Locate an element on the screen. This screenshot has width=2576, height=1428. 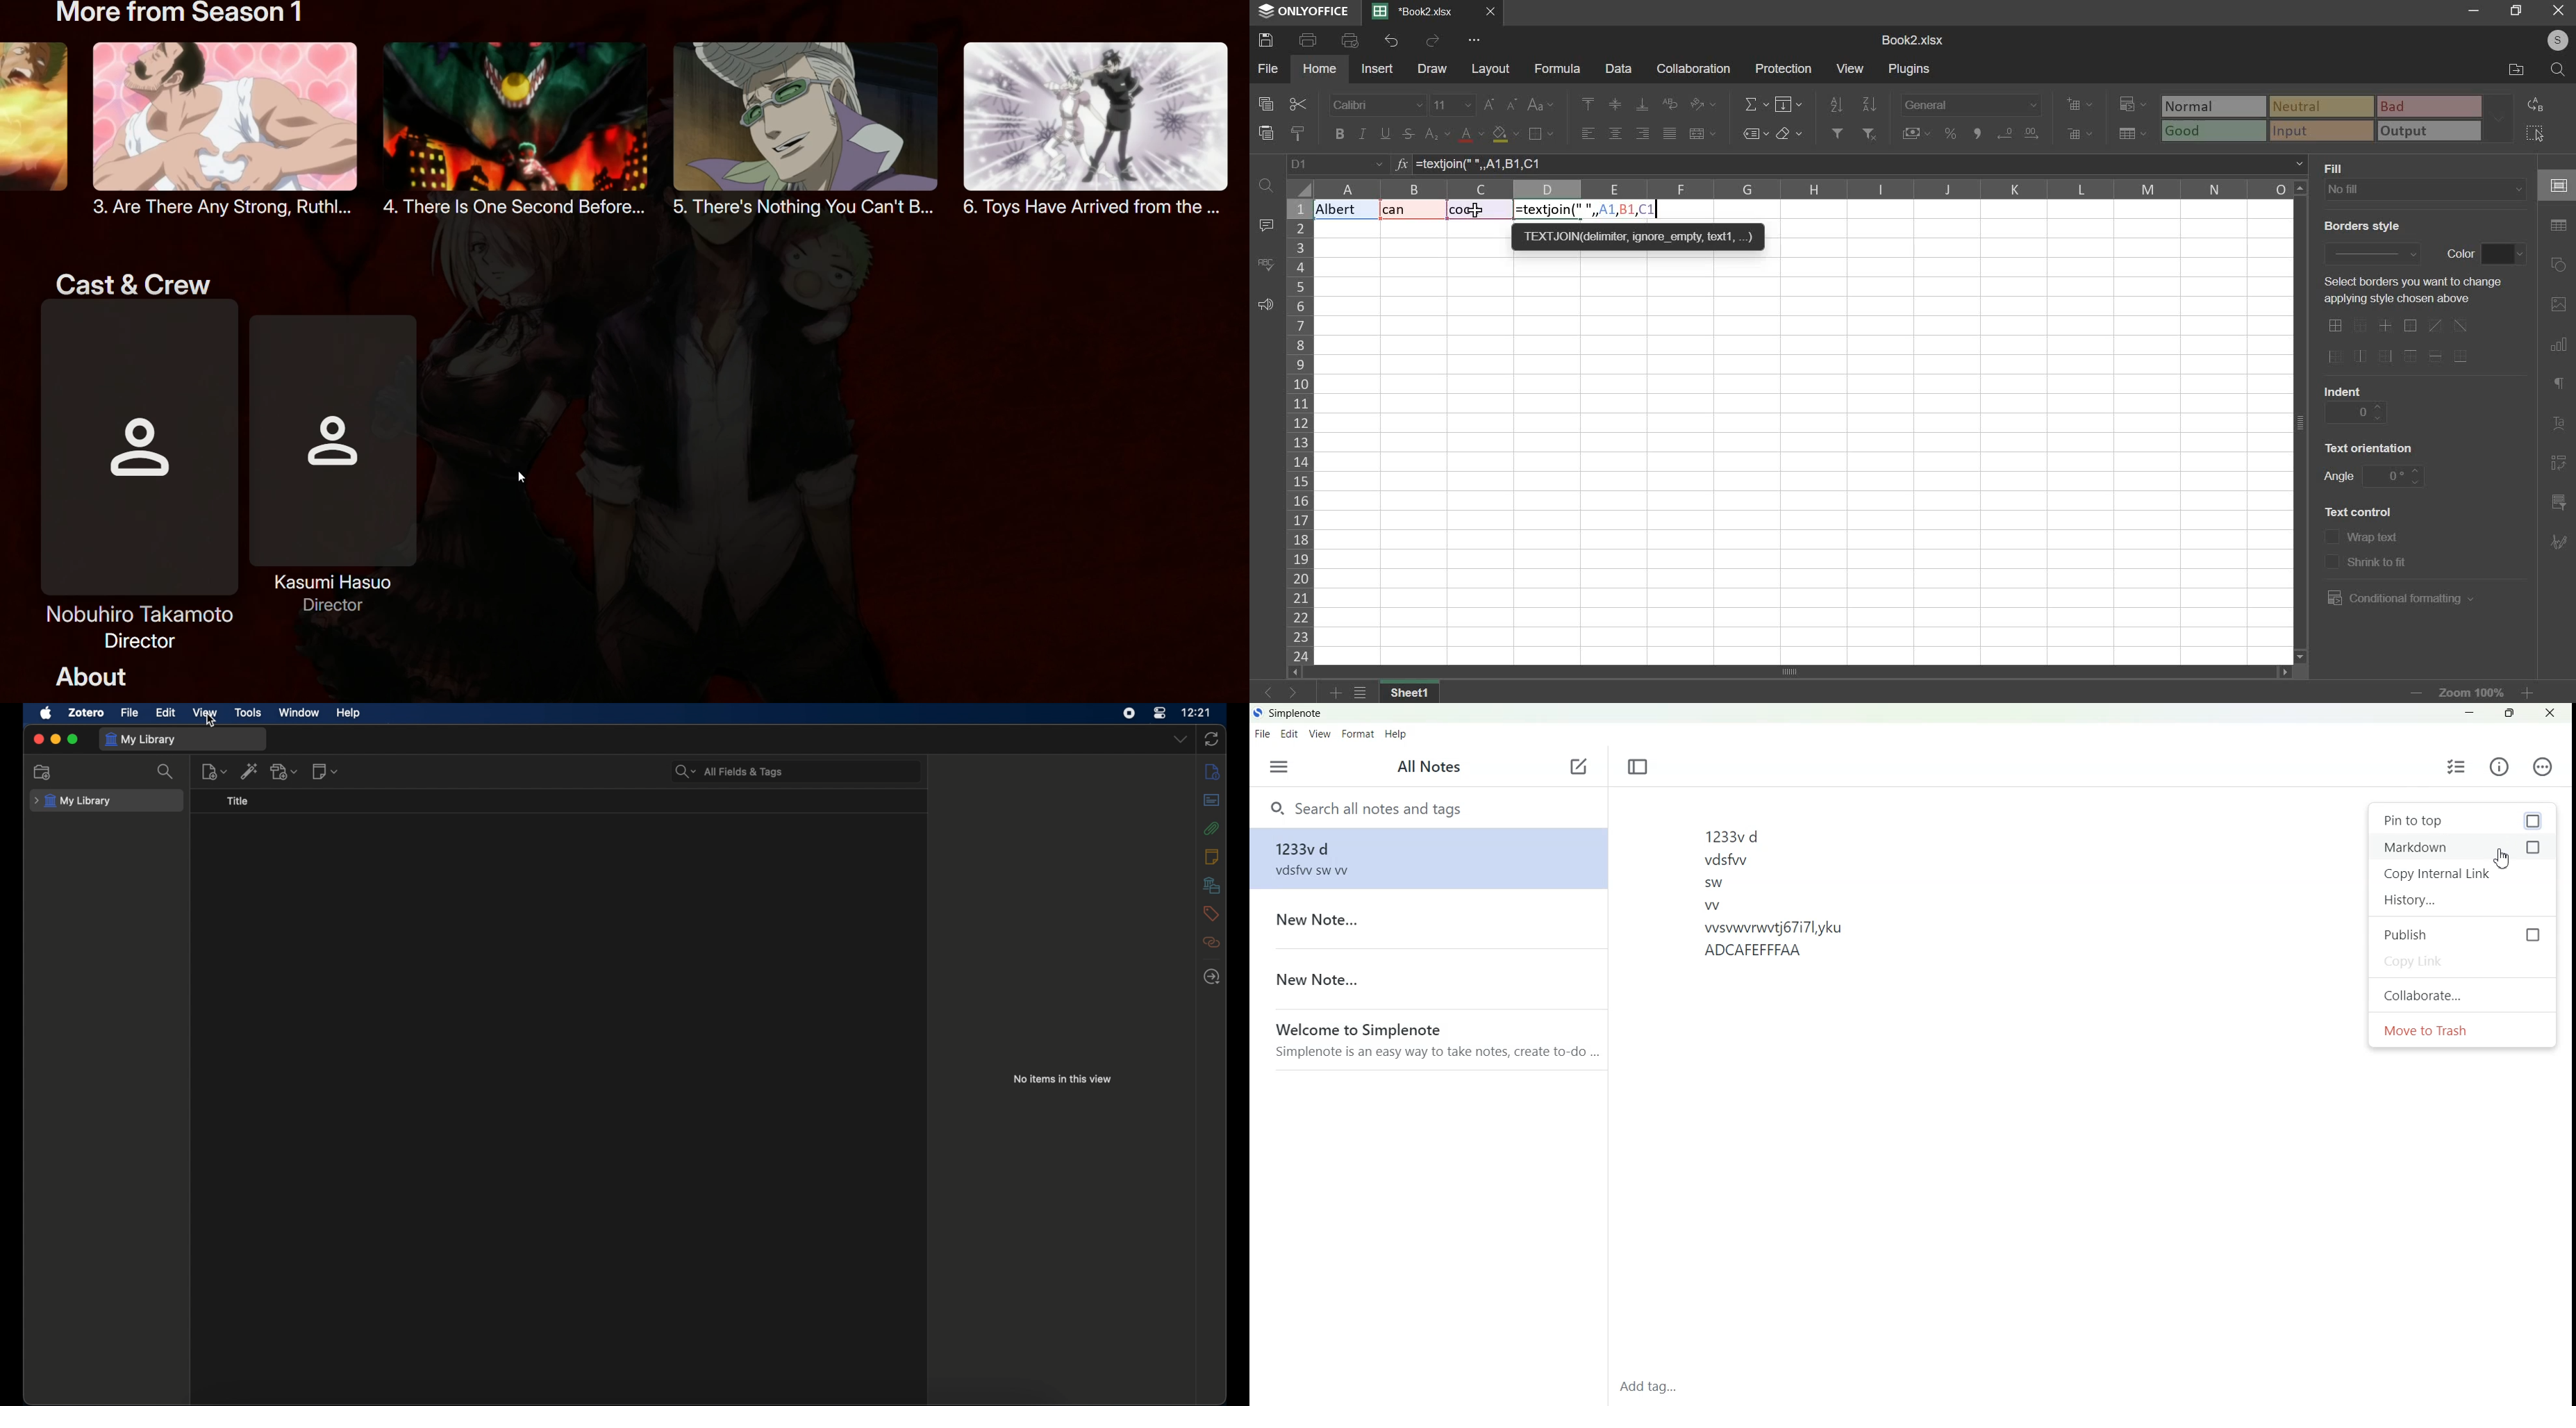
new collections is located at coordinates (42, 773).